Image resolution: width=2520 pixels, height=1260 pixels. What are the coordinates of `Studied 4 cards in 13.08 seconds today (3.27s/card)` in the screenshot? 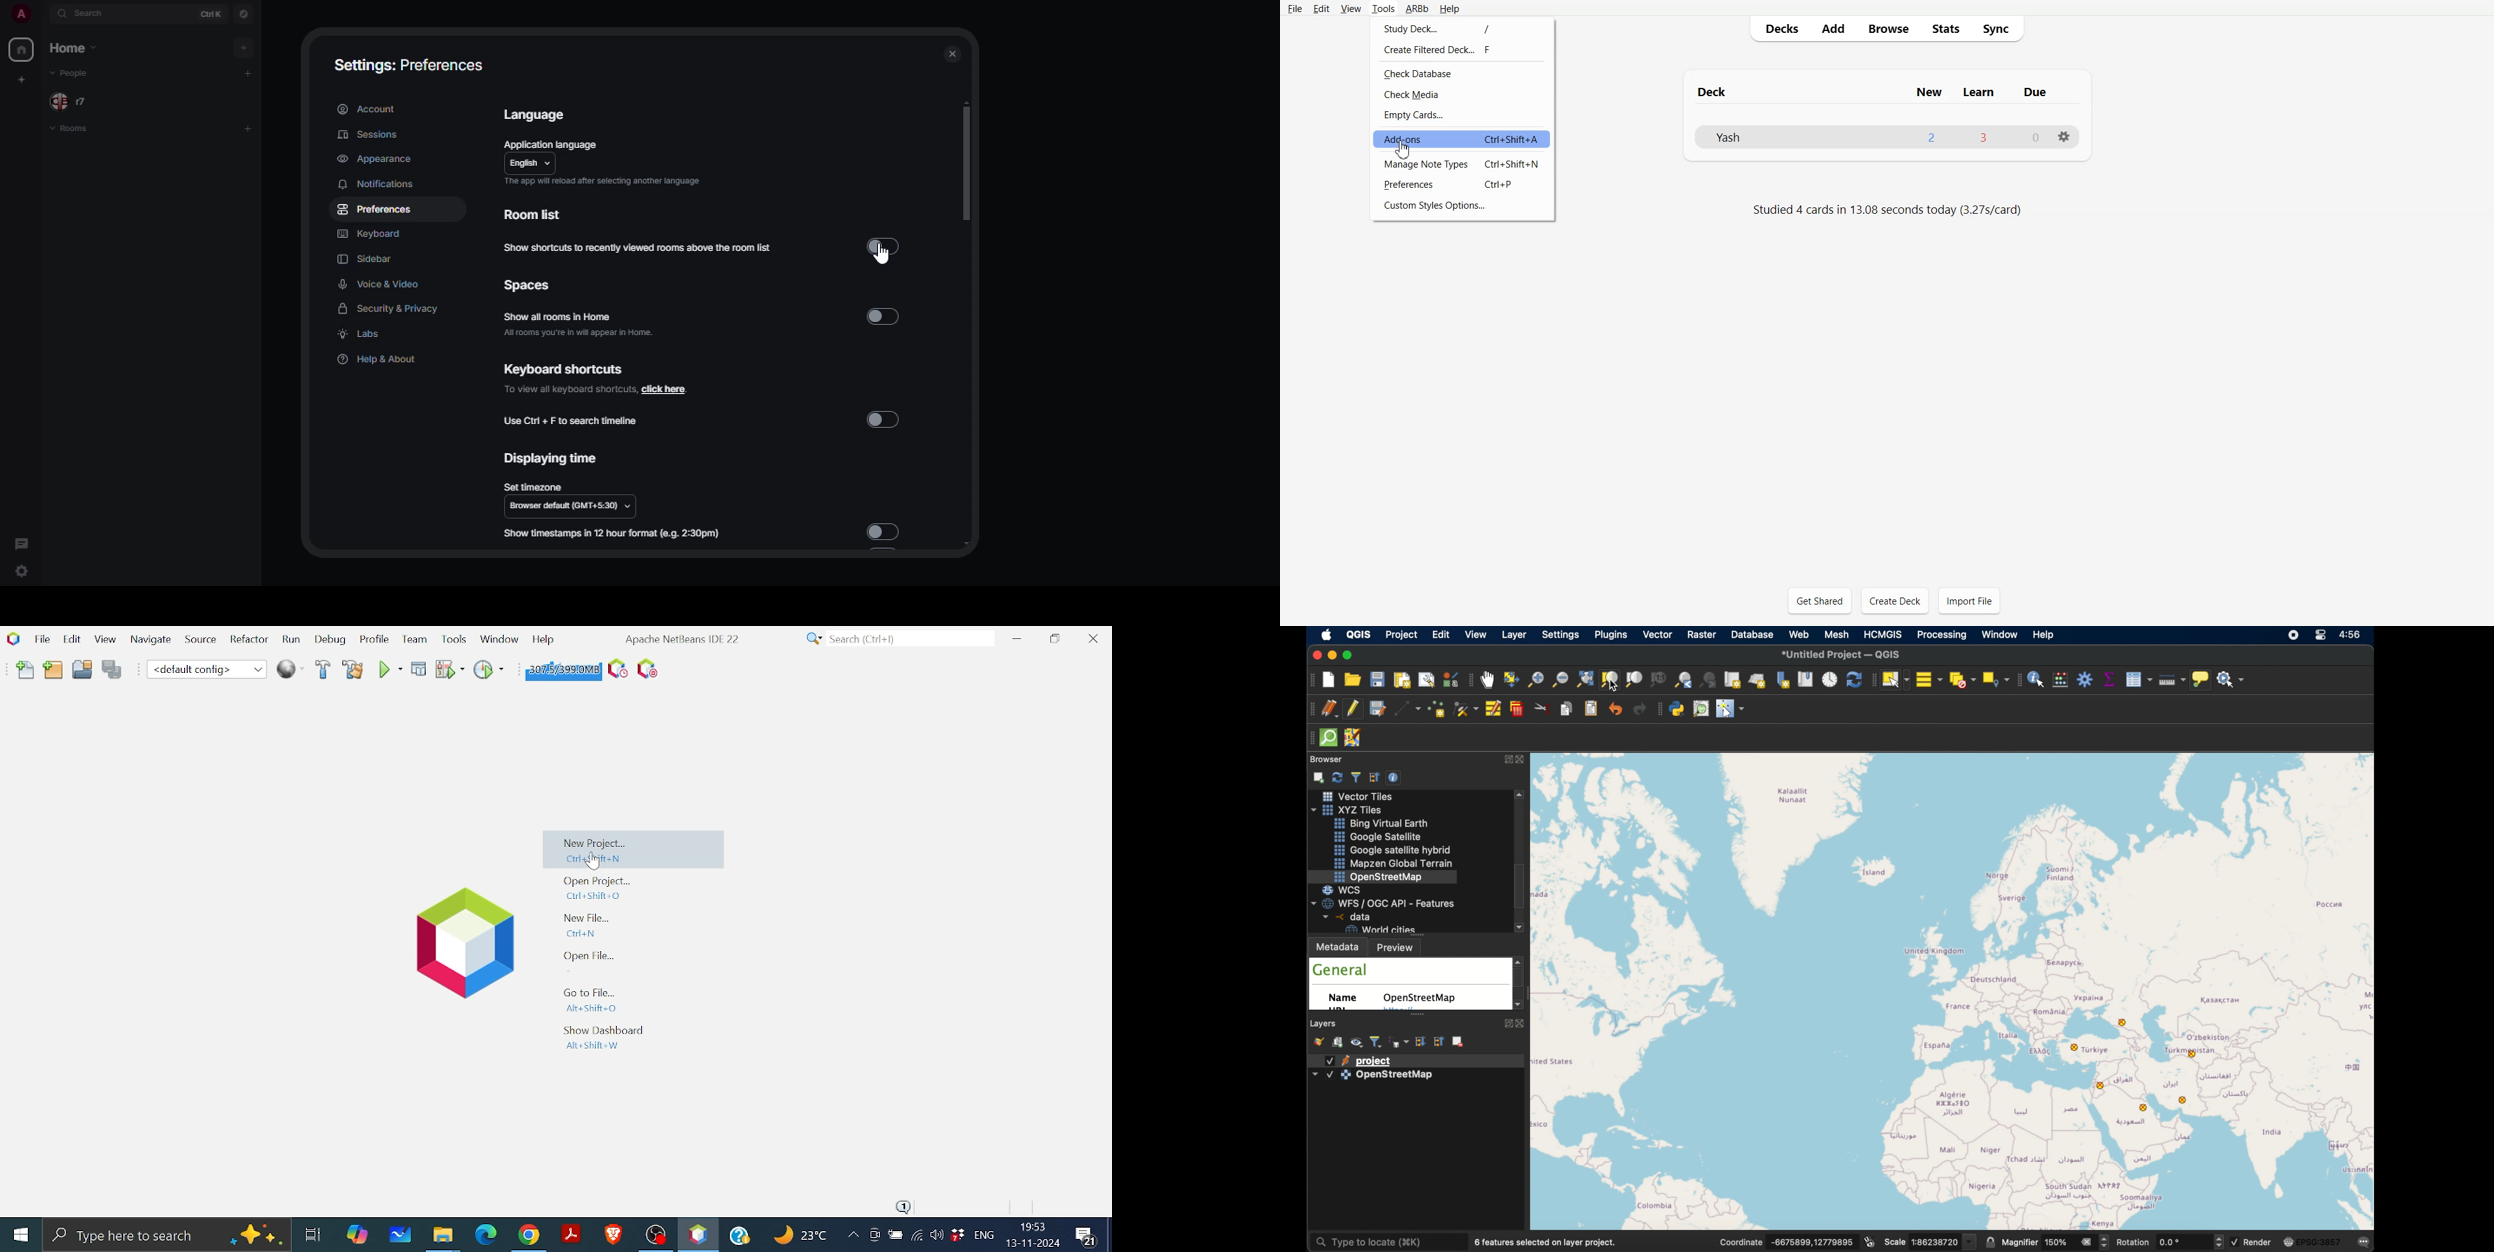 It's located at (1883, 209).